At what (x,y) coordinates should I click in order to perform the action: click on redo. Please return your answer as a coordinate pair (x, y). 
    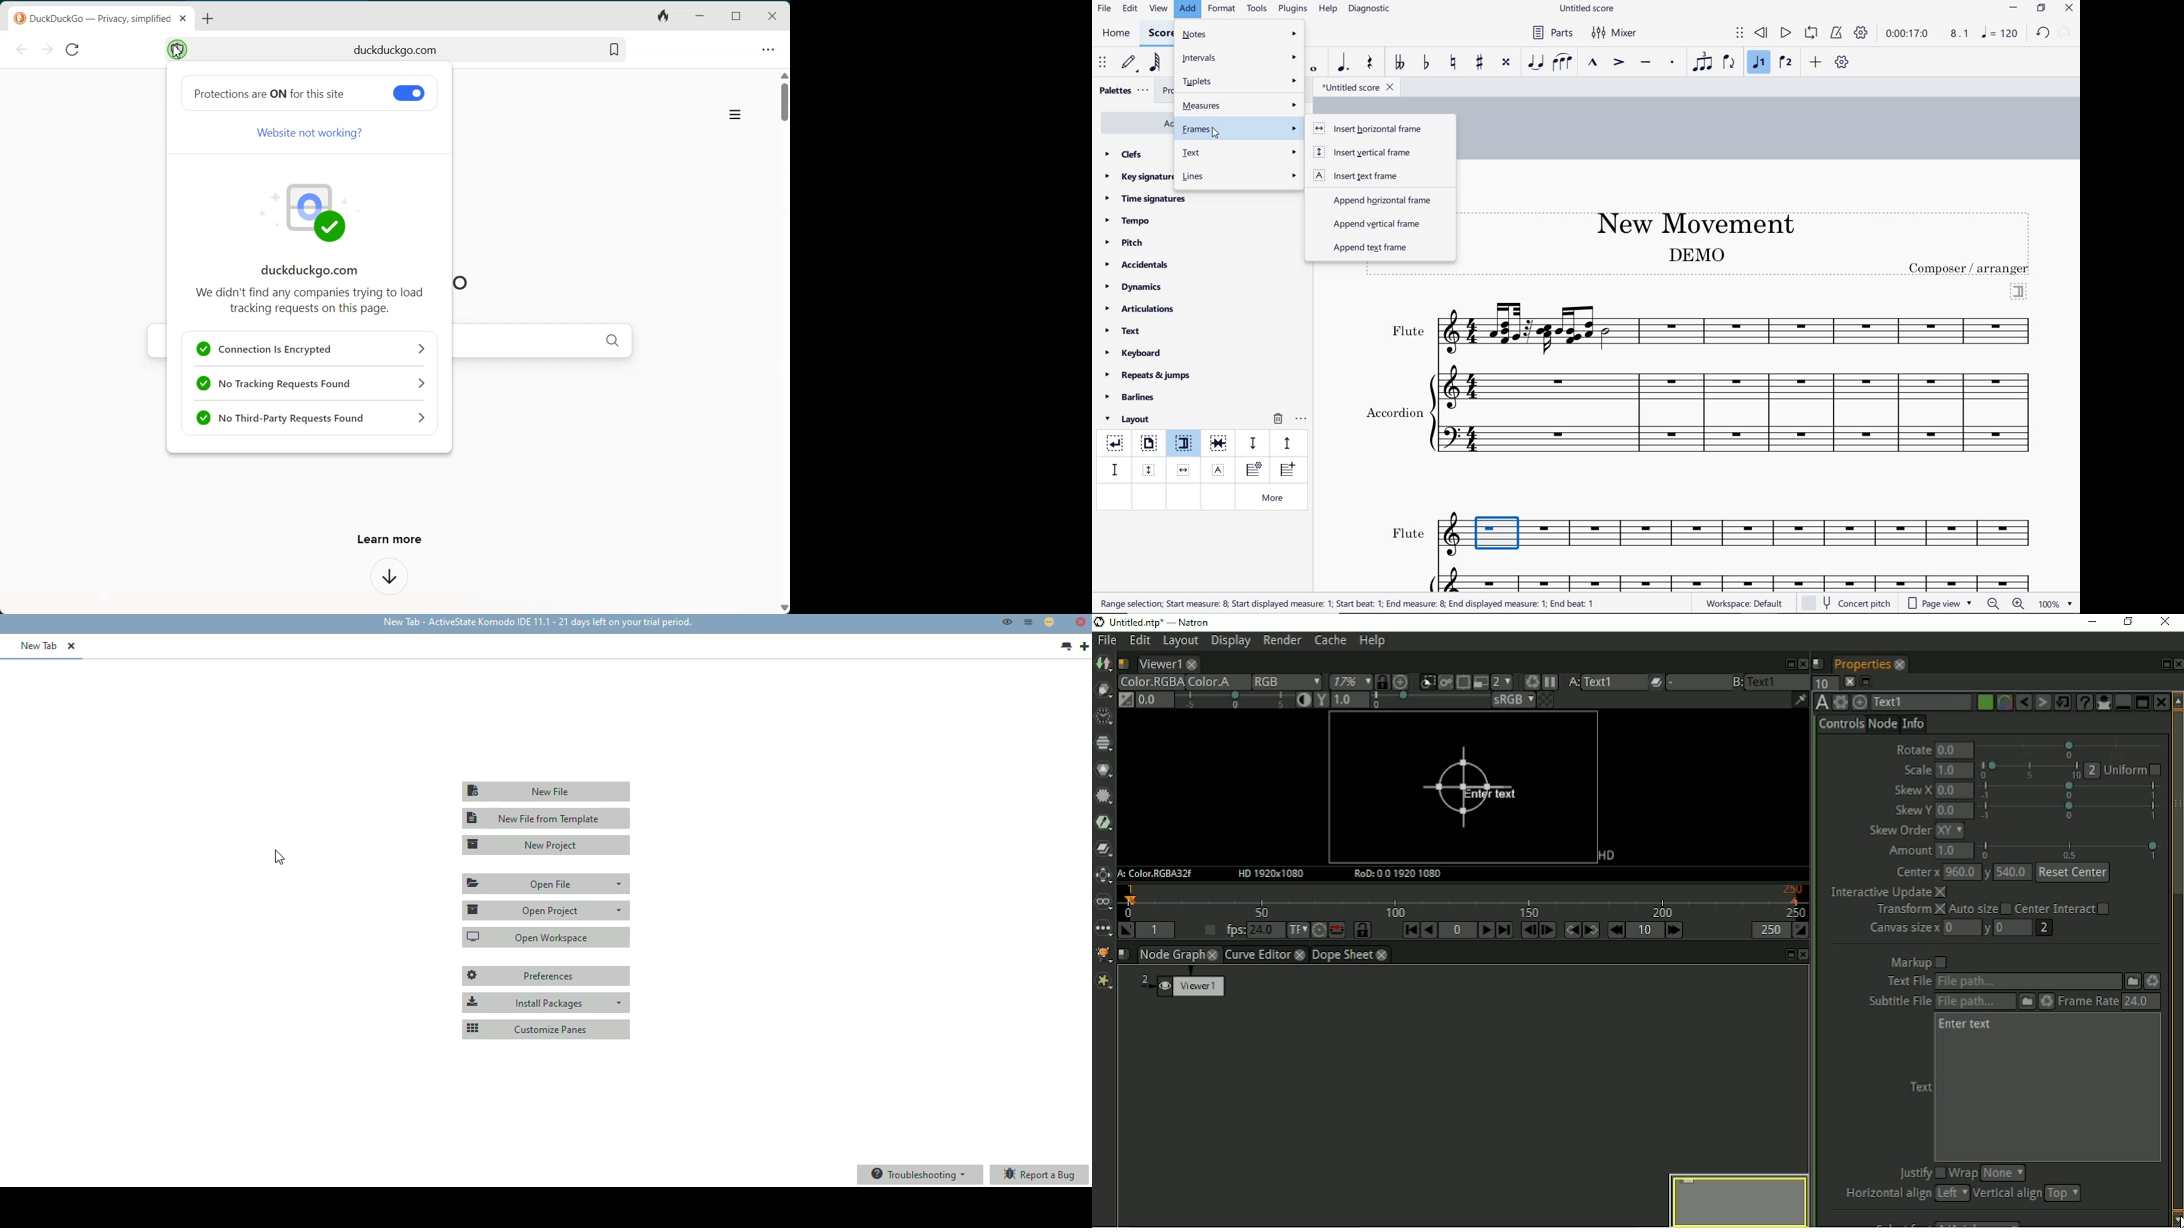
    Looking at the image, I should click on (2066, 32).